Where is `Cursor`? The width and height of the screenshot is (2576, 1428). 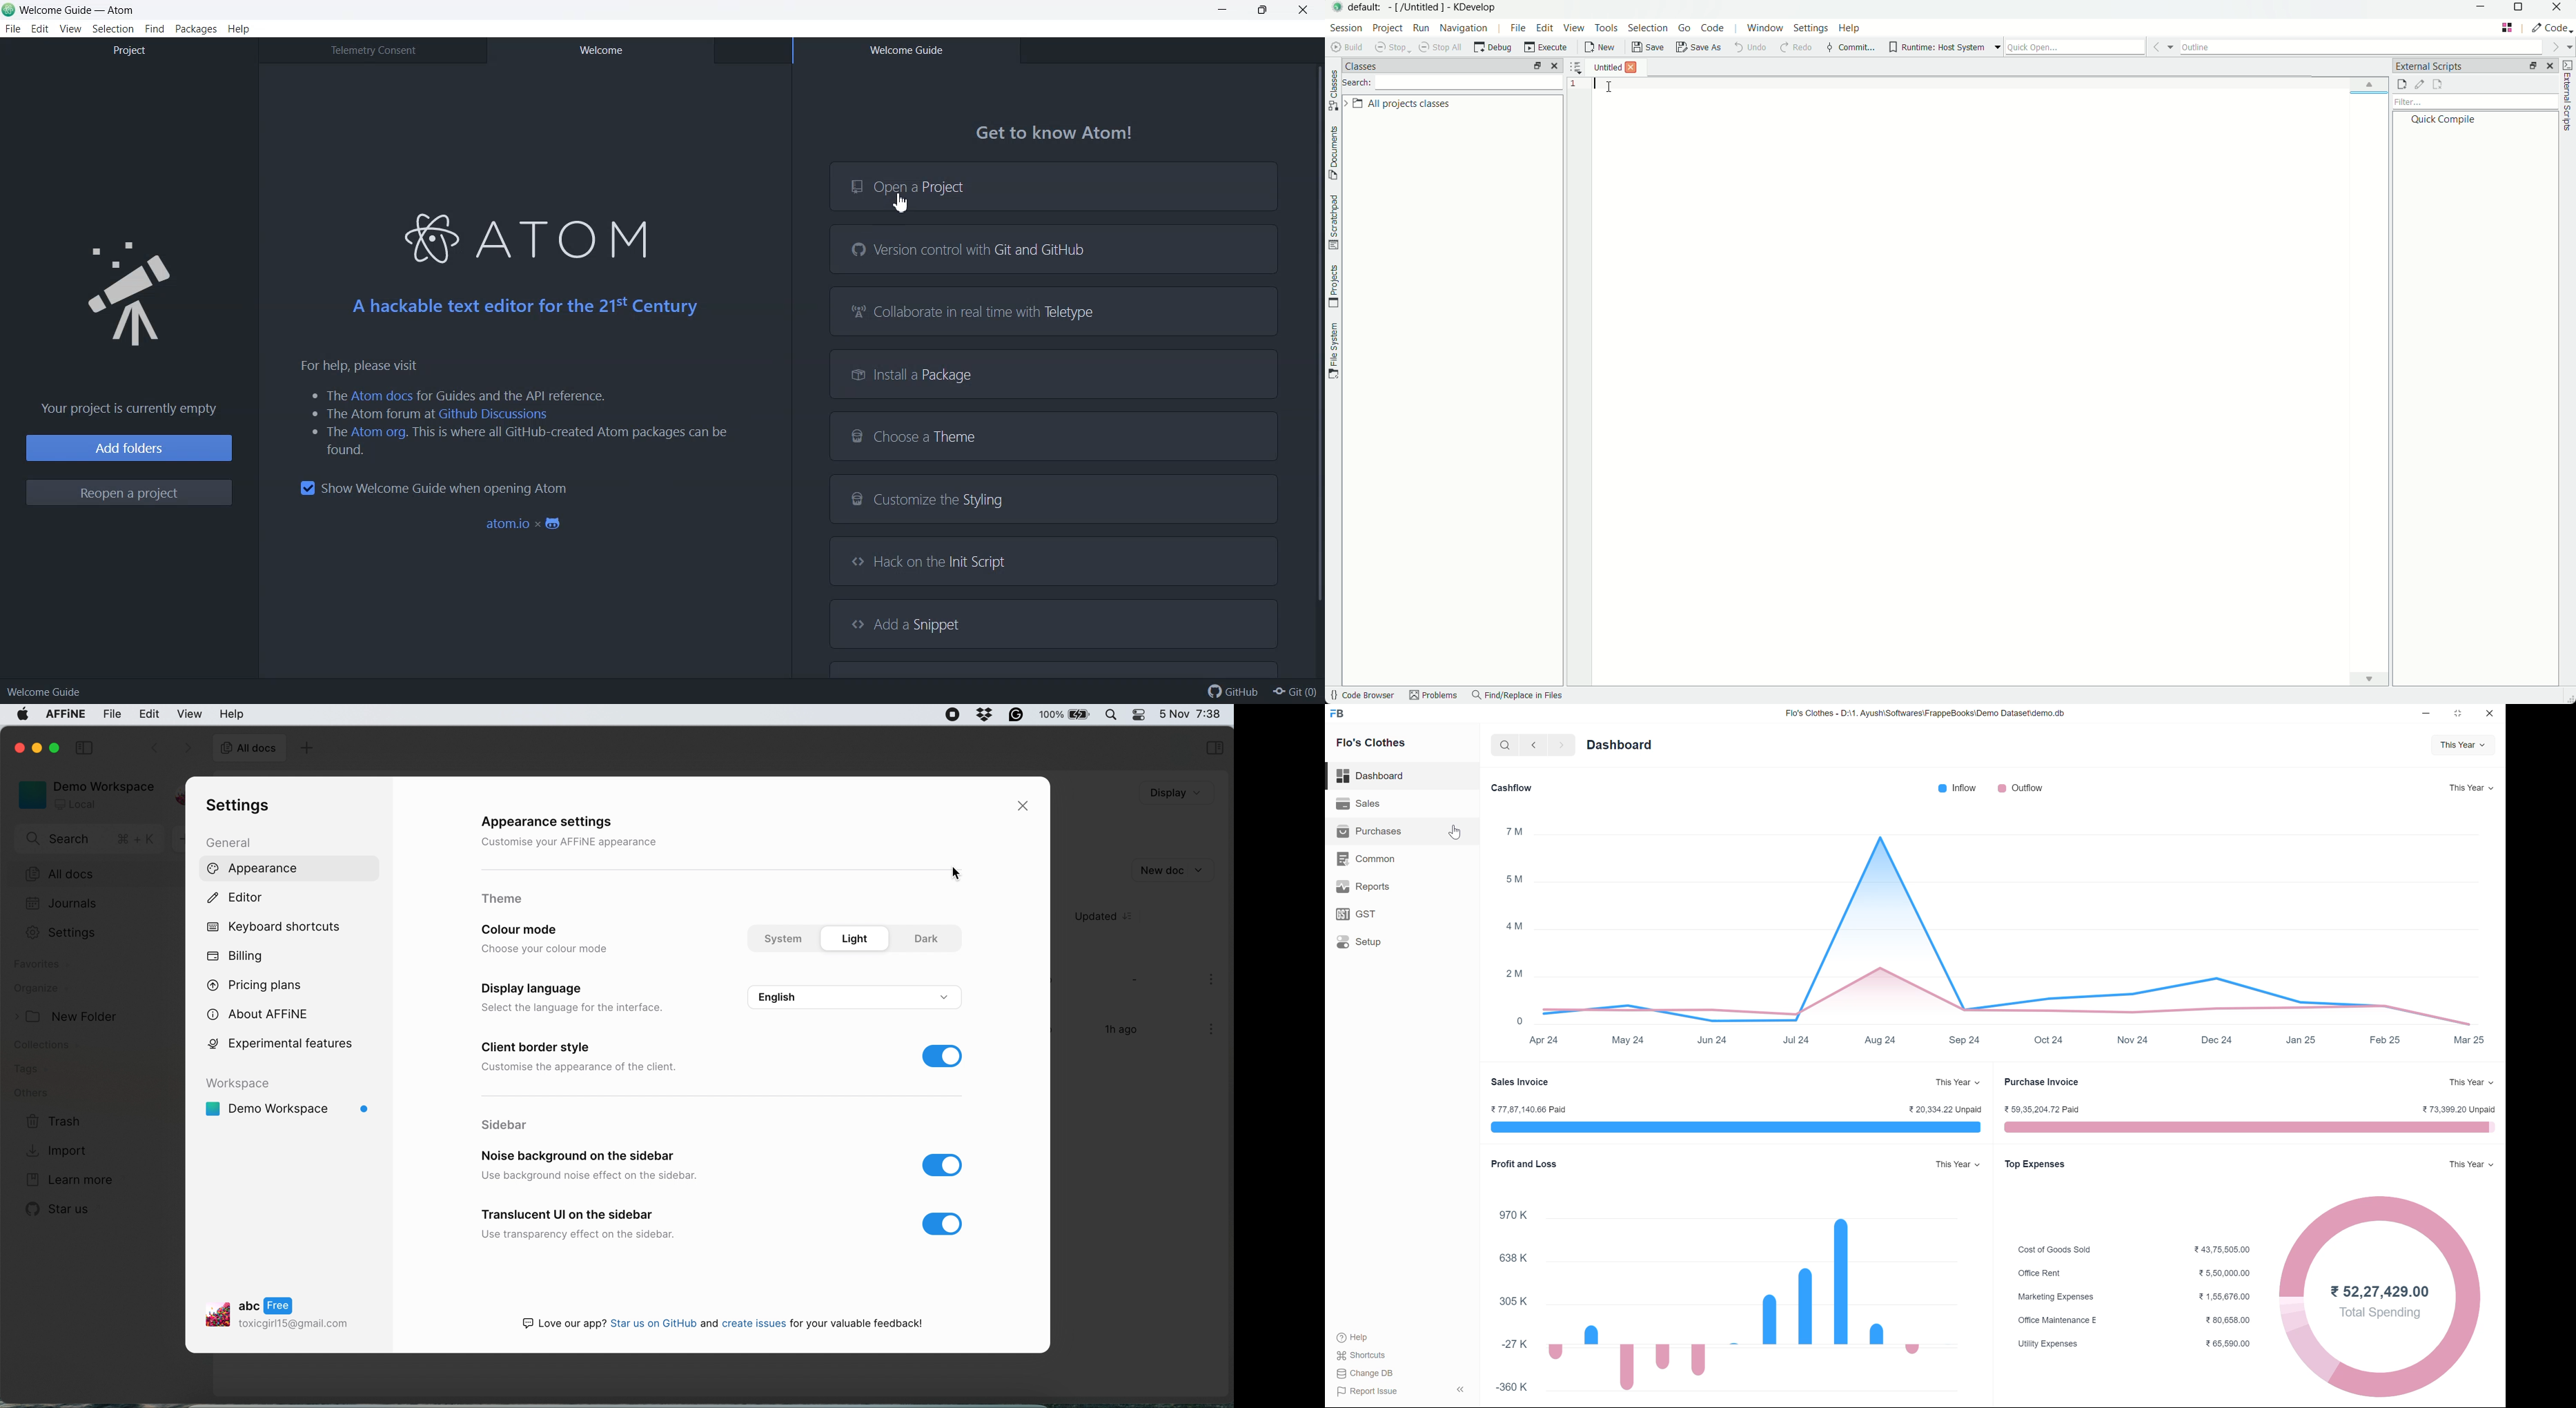 Cursor is located at coordinates (903, 203).